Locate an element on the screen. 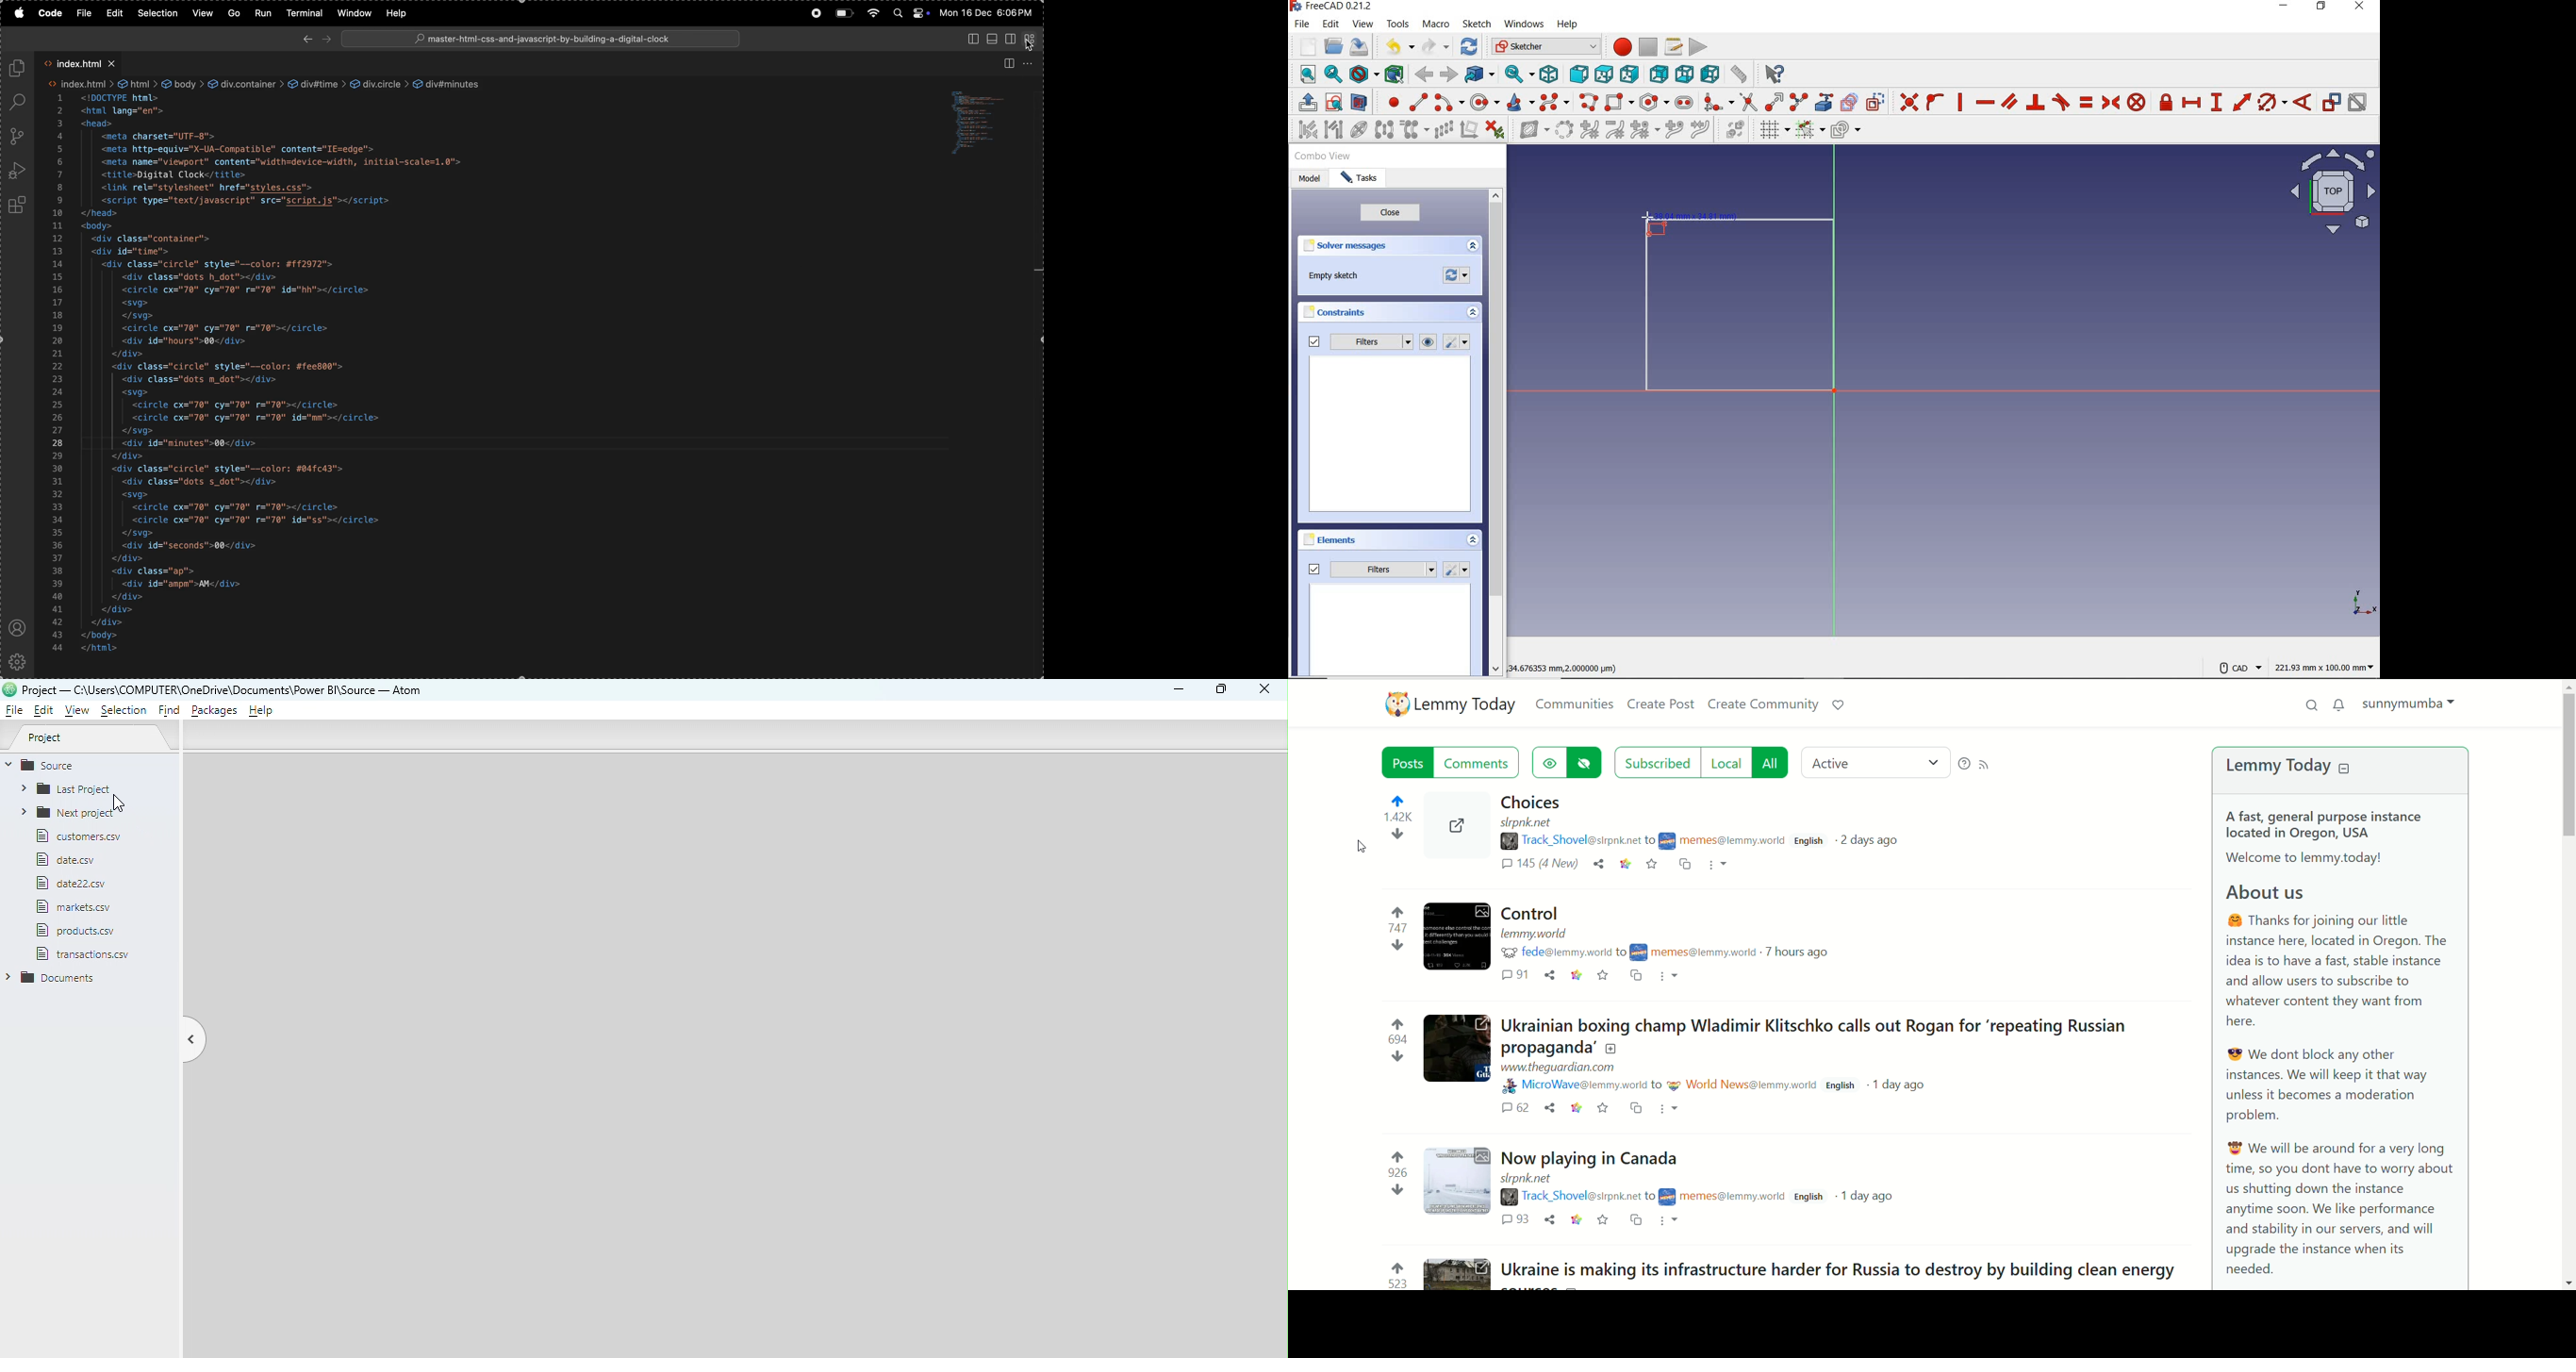 The width and height of the screenshot is (2576, 1372). 747 is located at coordinates (1398, 929).